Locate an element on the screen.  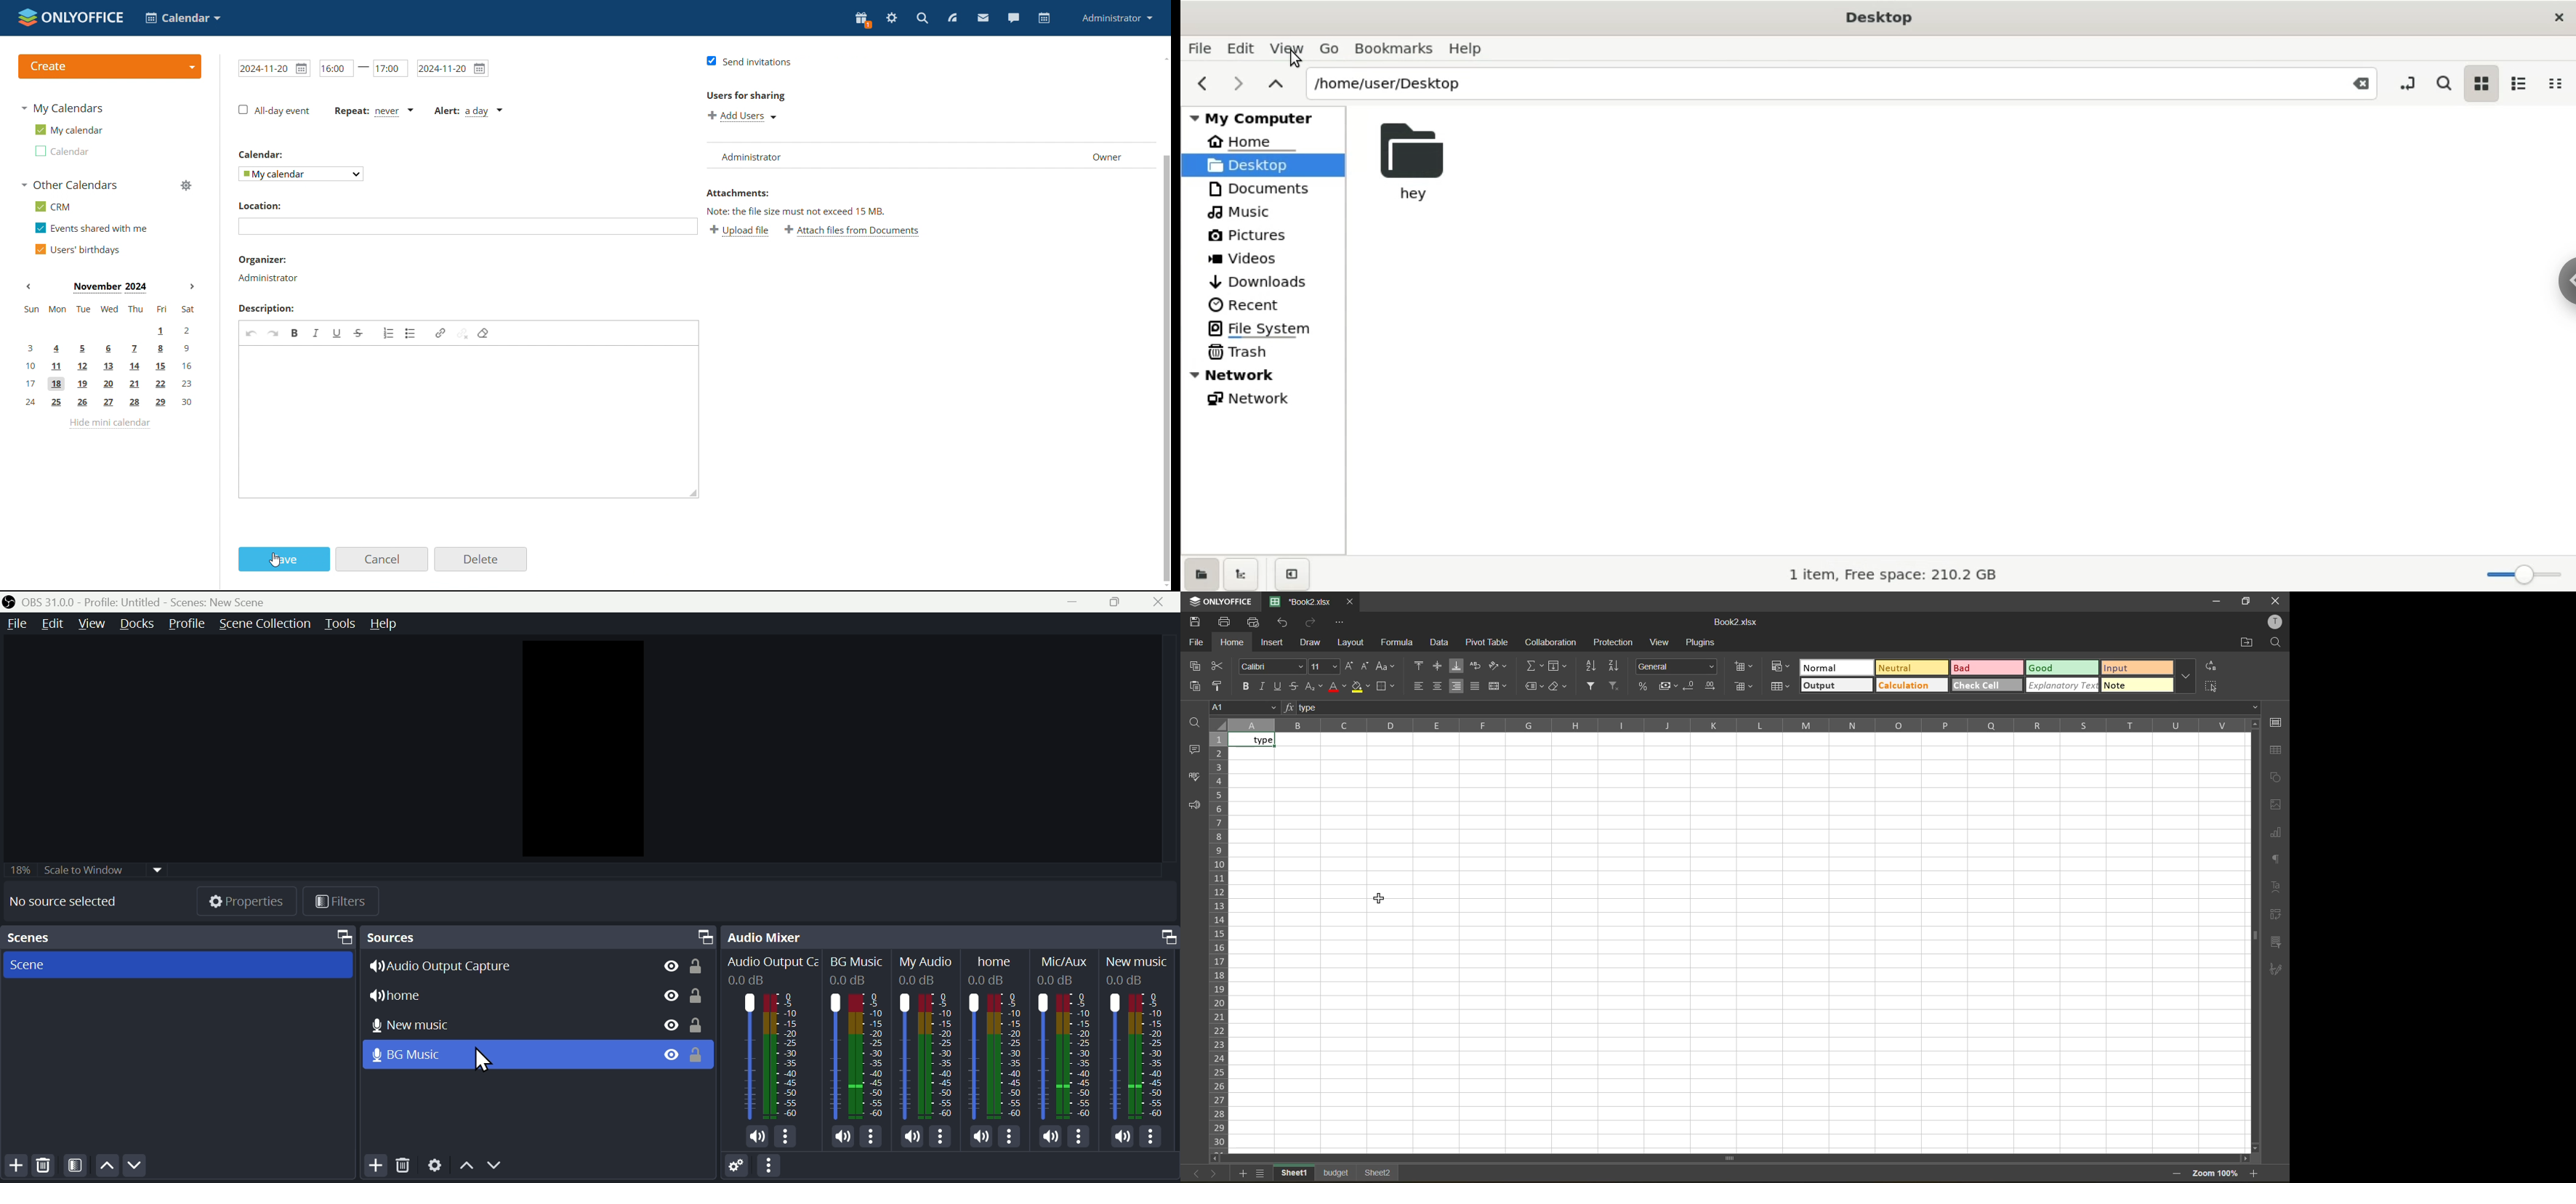
filter is located at coordinates (1592, 687).